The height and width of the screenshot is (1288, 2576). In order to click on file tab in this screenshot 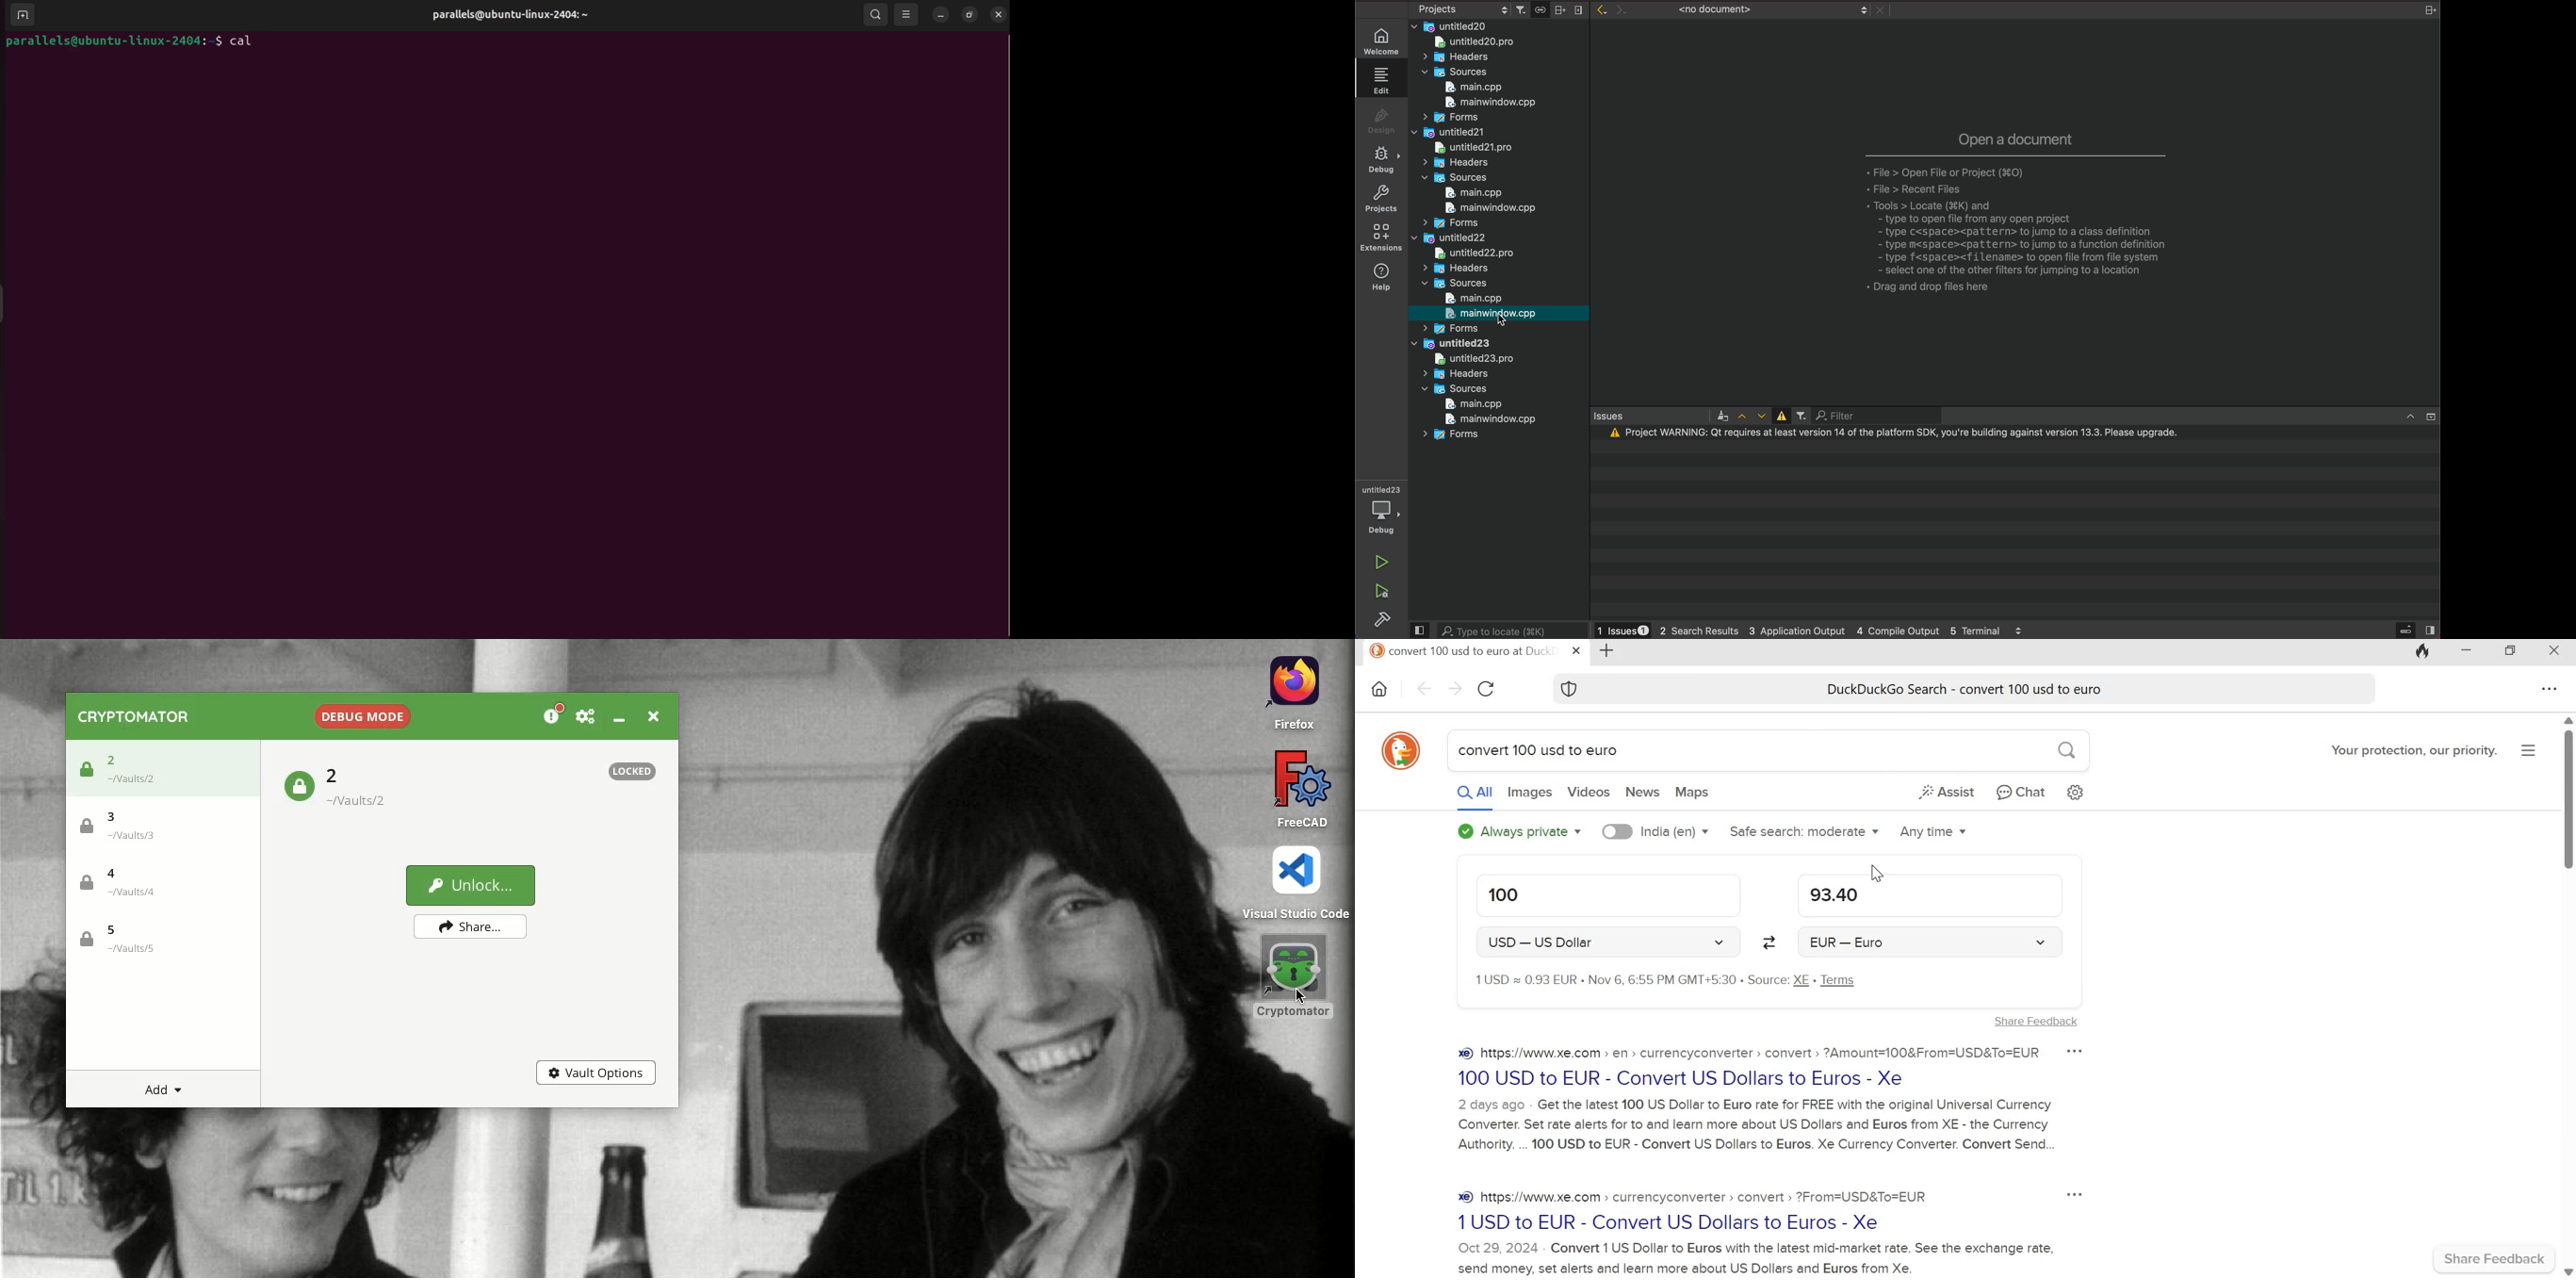, I will do `click(1756, 10)`.